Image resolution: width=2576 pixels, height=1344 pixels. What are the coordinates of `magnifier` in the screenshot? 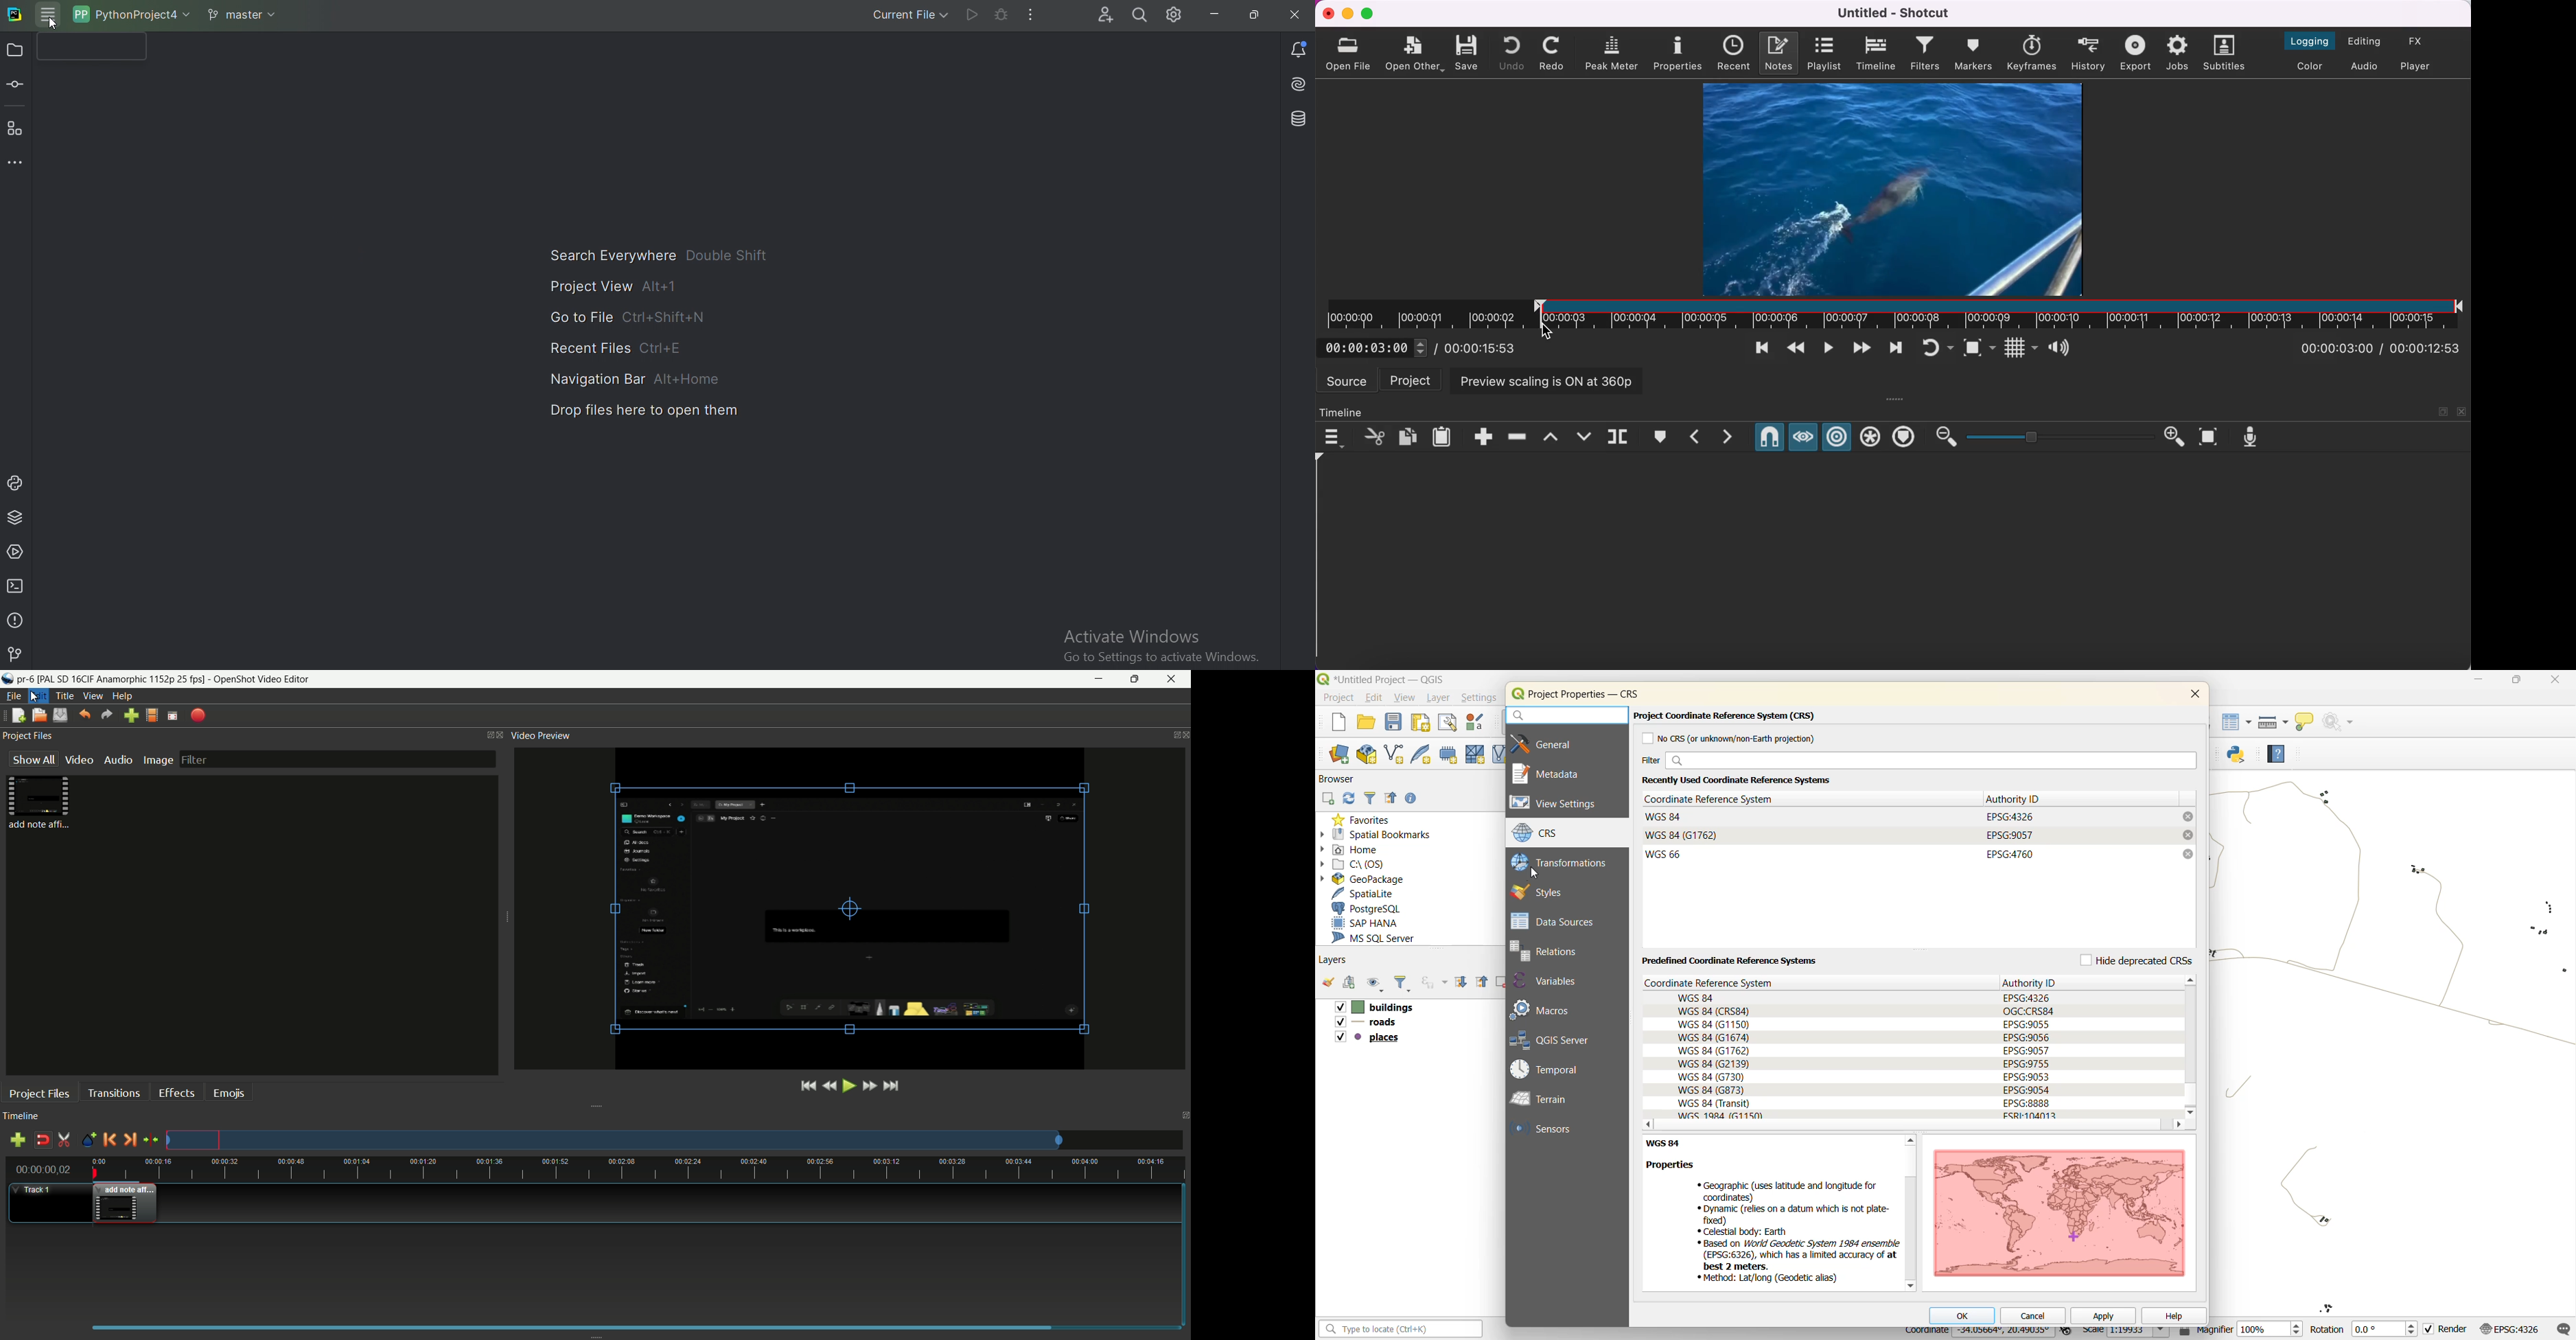 It's located at (2241, 1330).